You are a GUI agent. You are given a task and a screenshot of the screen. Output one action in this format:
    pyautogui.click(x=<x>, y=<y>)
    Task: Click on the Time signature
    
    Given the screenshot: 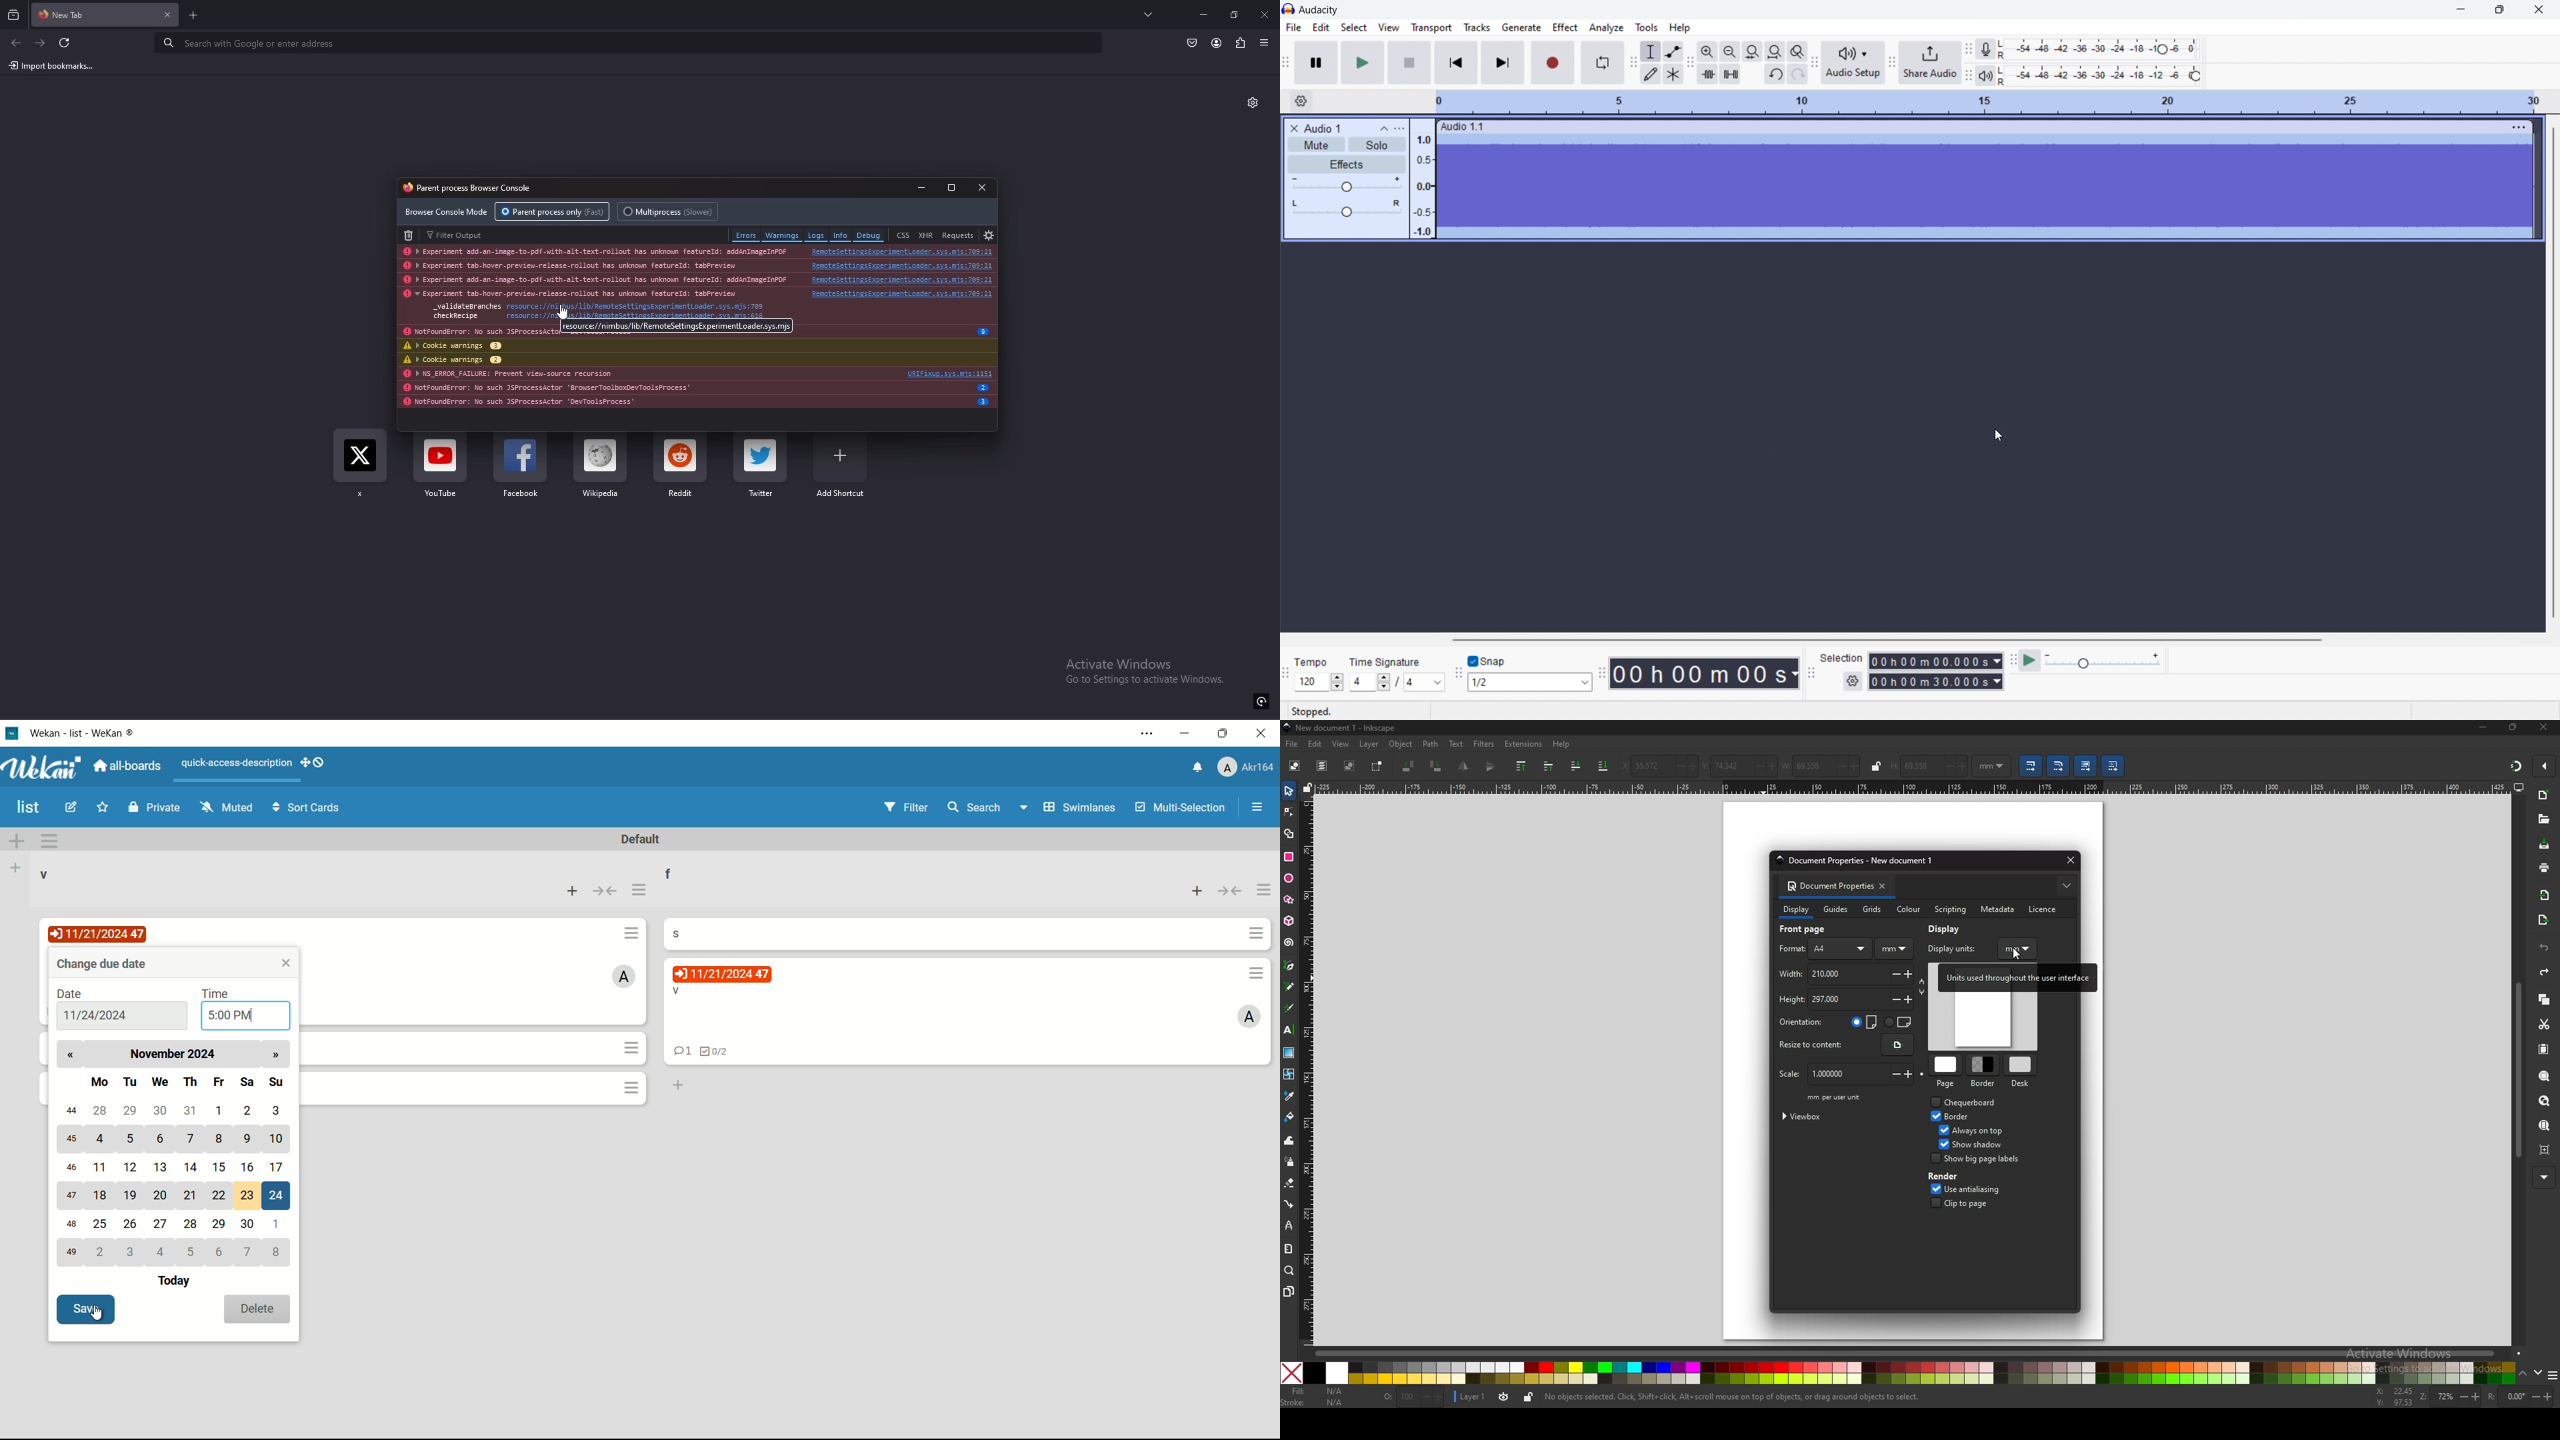 What is the action you would take?
    pyautogui.click(x=1386, y=662)
    